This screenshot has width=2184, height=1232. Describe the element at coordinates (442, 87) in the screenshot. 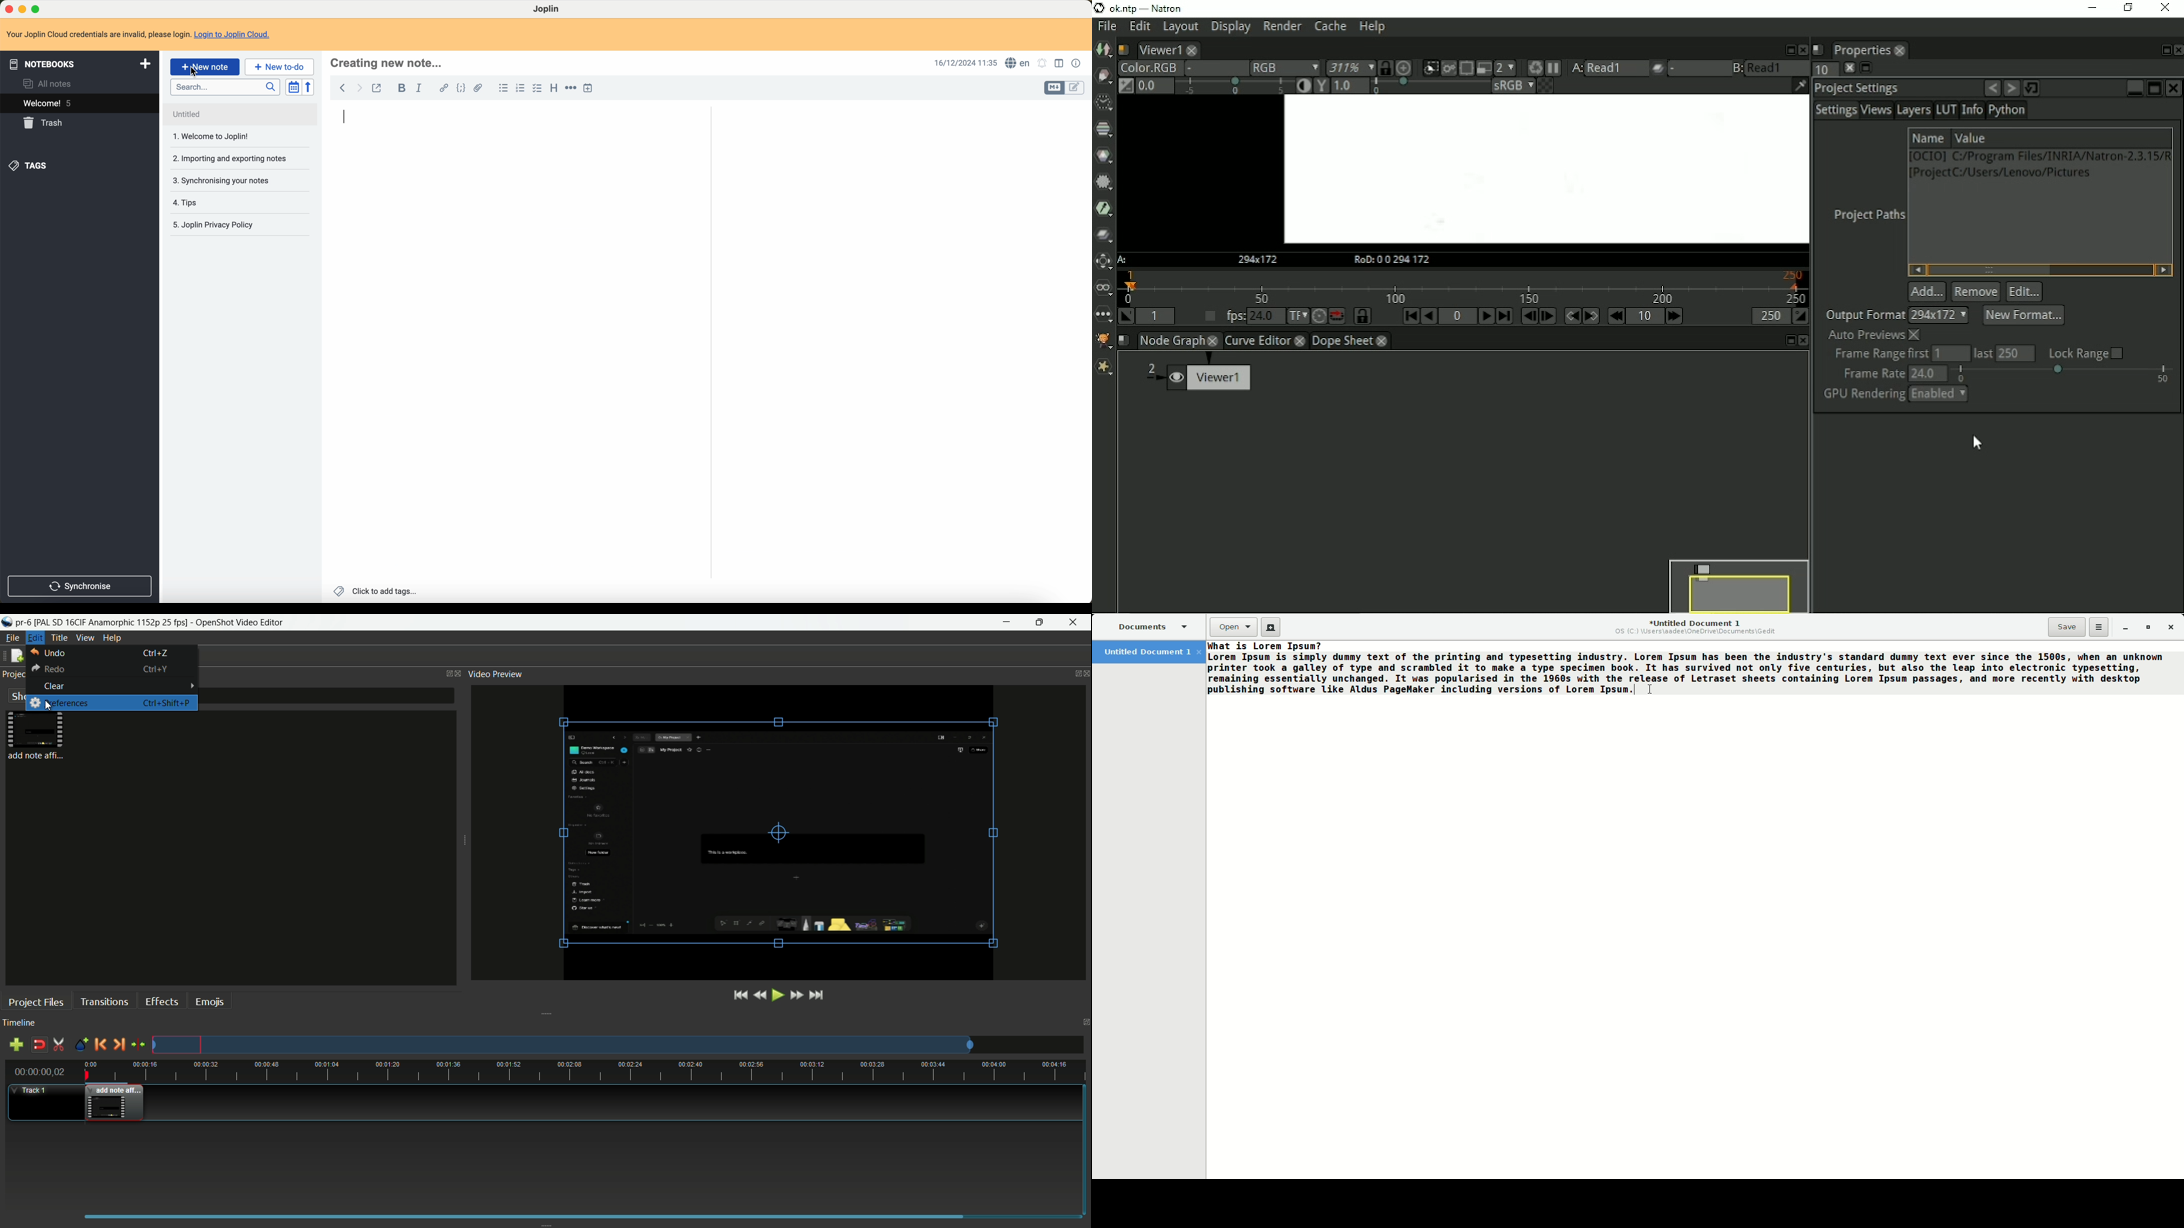

I see `hyperlink` at that location.